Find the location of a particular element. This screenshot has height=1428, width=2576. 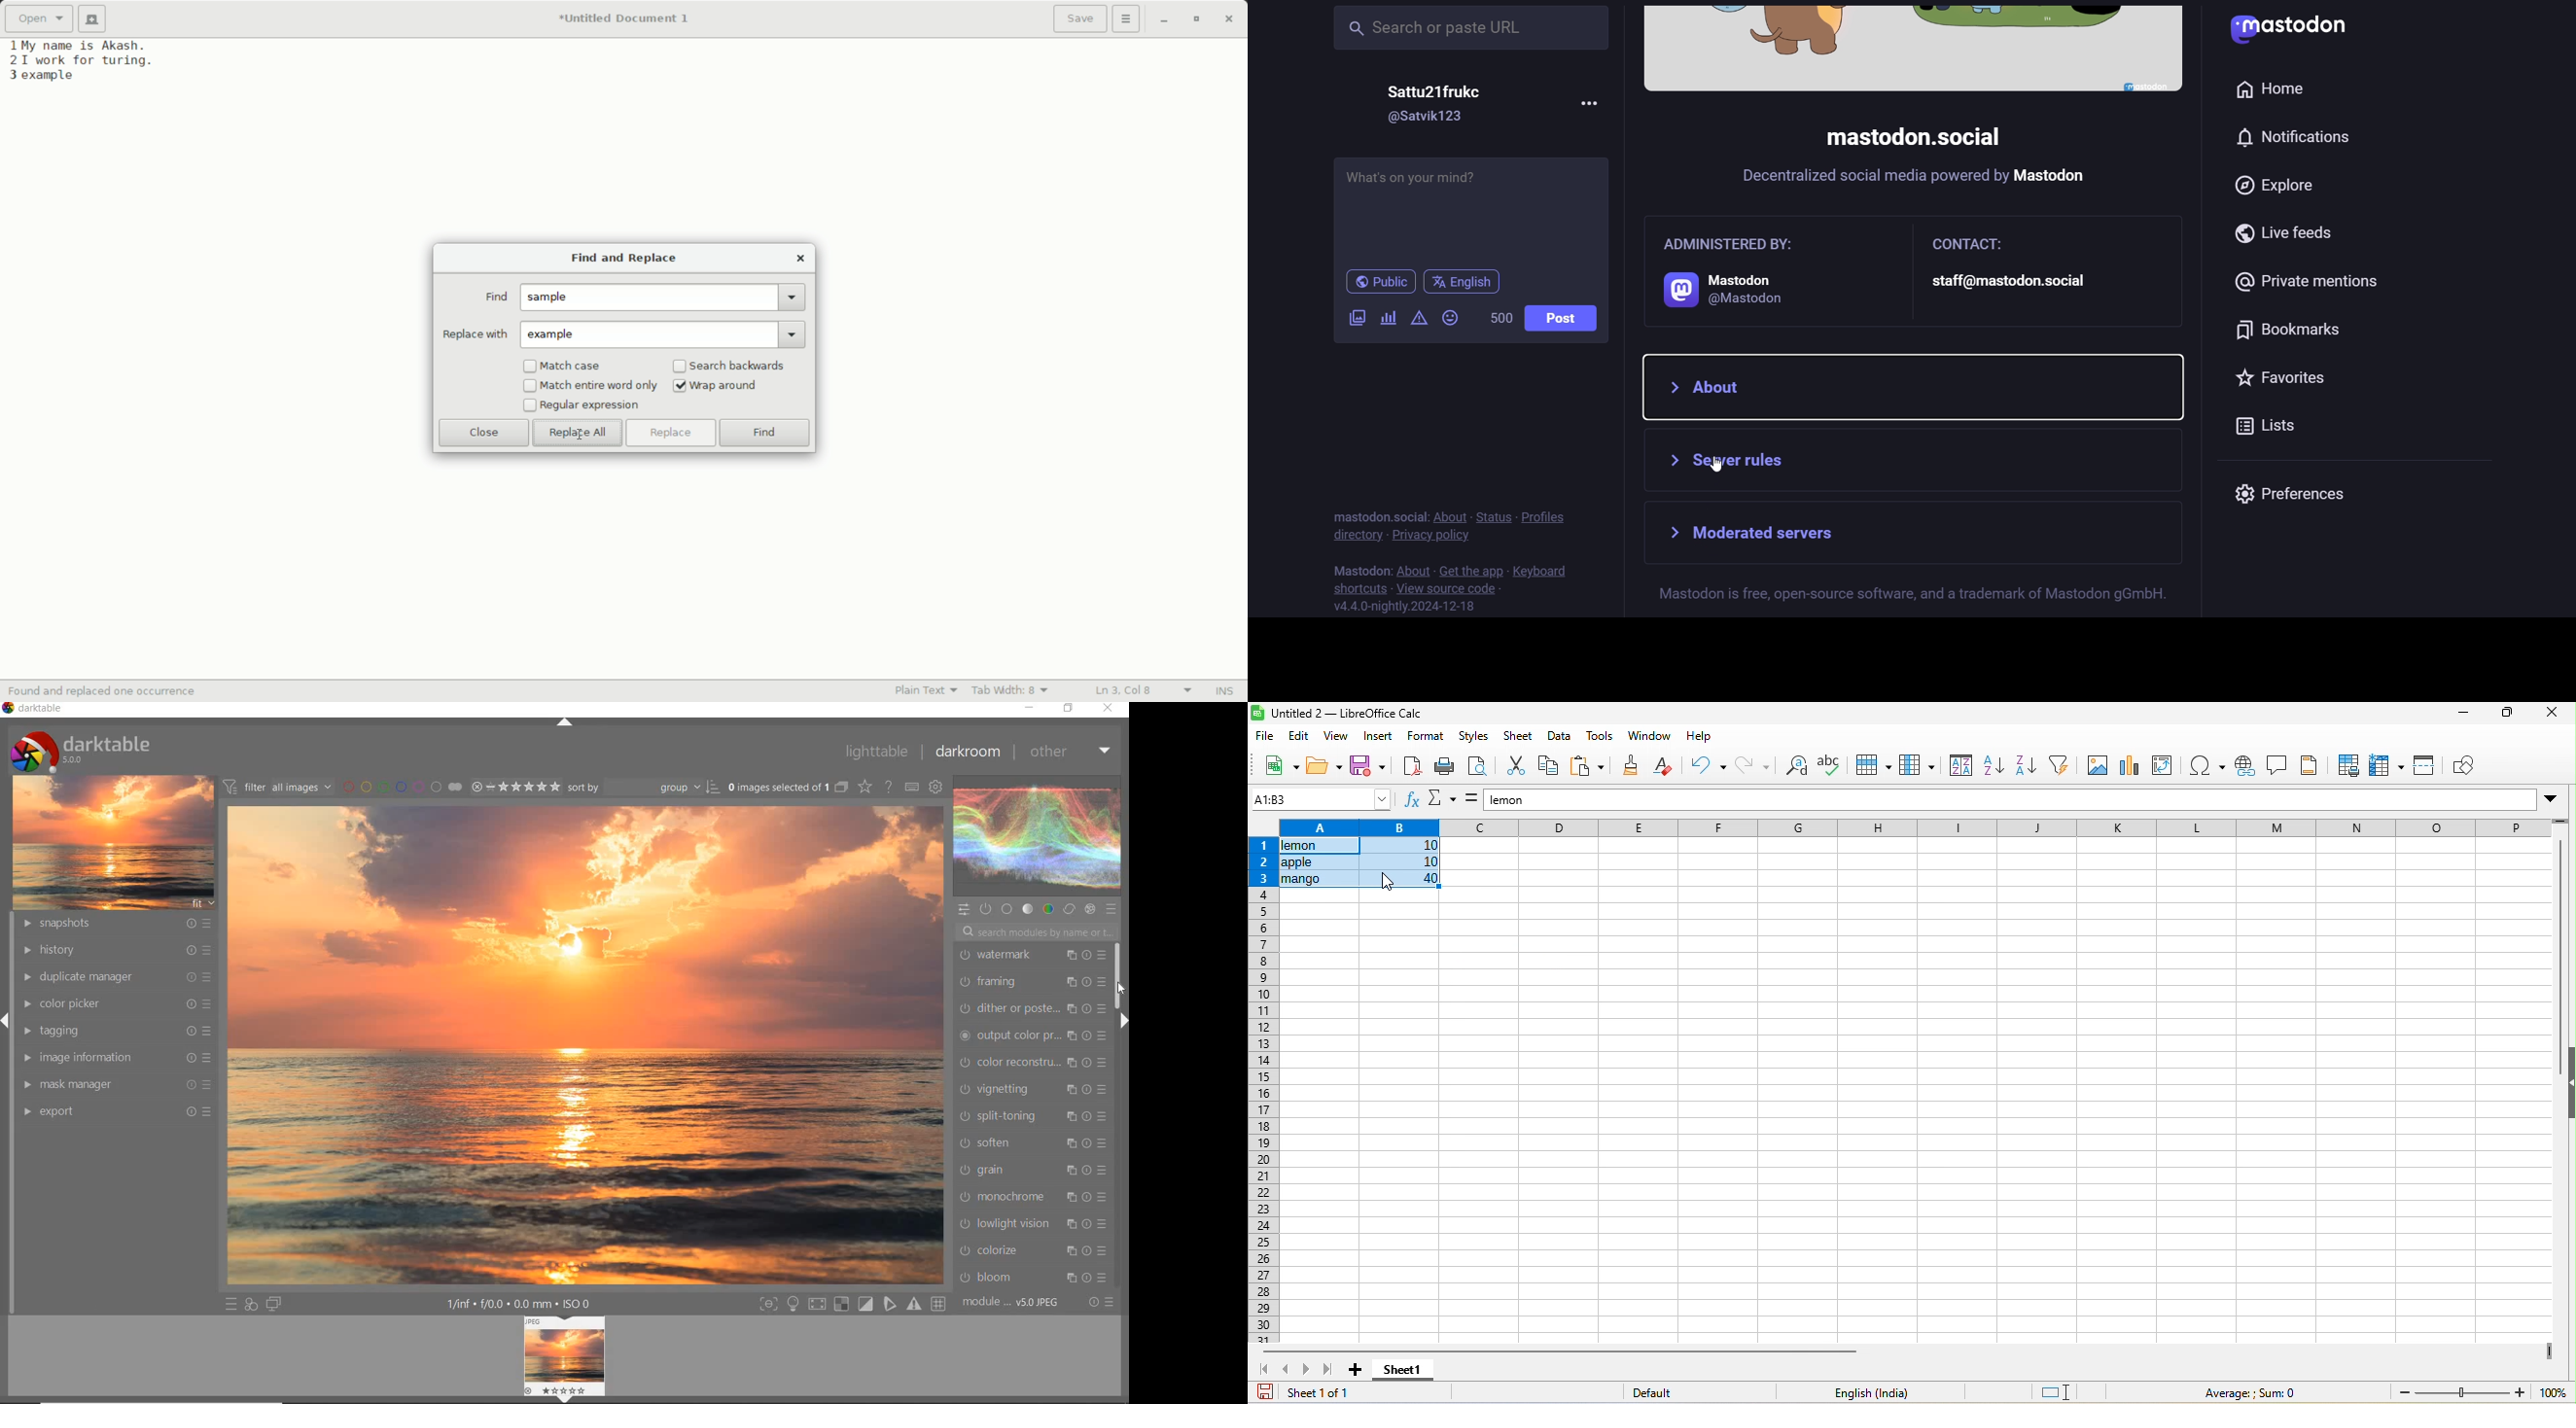

COLLAPSE GROUPED IMAGES is located at coordinates (841, 786).